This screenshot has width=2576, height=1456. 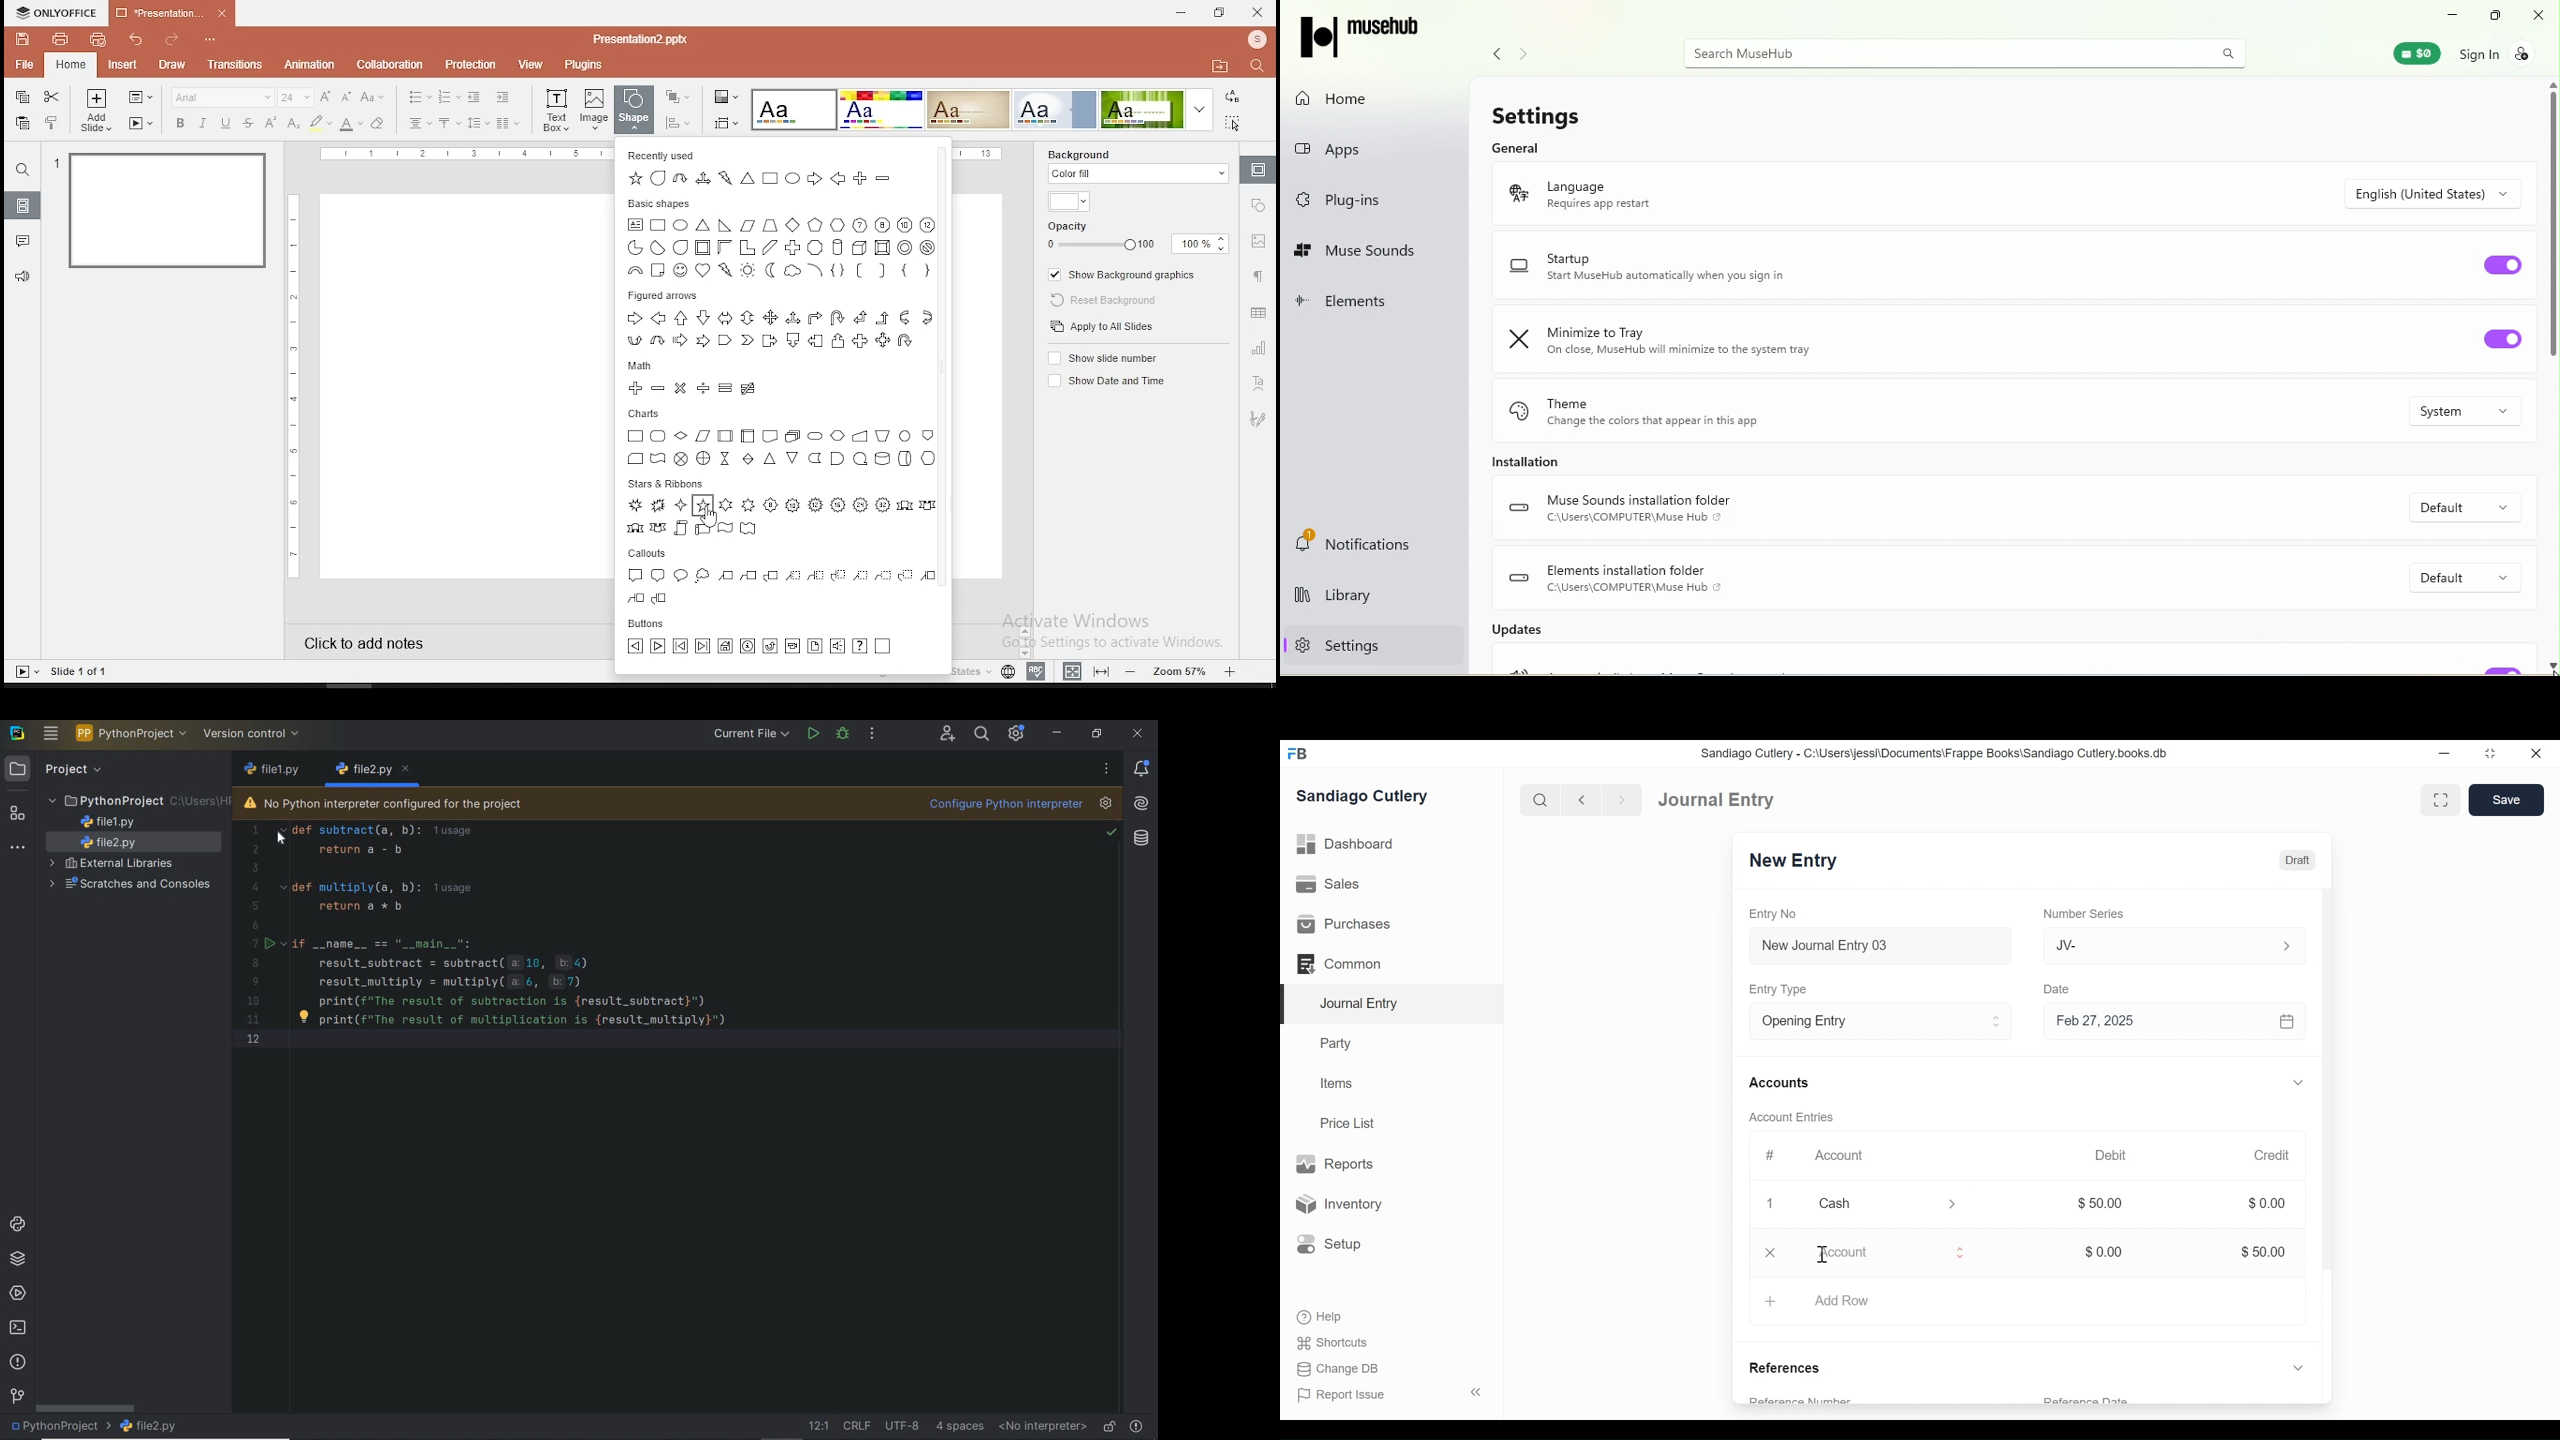 What do you see at coordinates (1822, 1301) in the screenshot?
I see `+ Add Row` at bounding box center [1822, 1301].